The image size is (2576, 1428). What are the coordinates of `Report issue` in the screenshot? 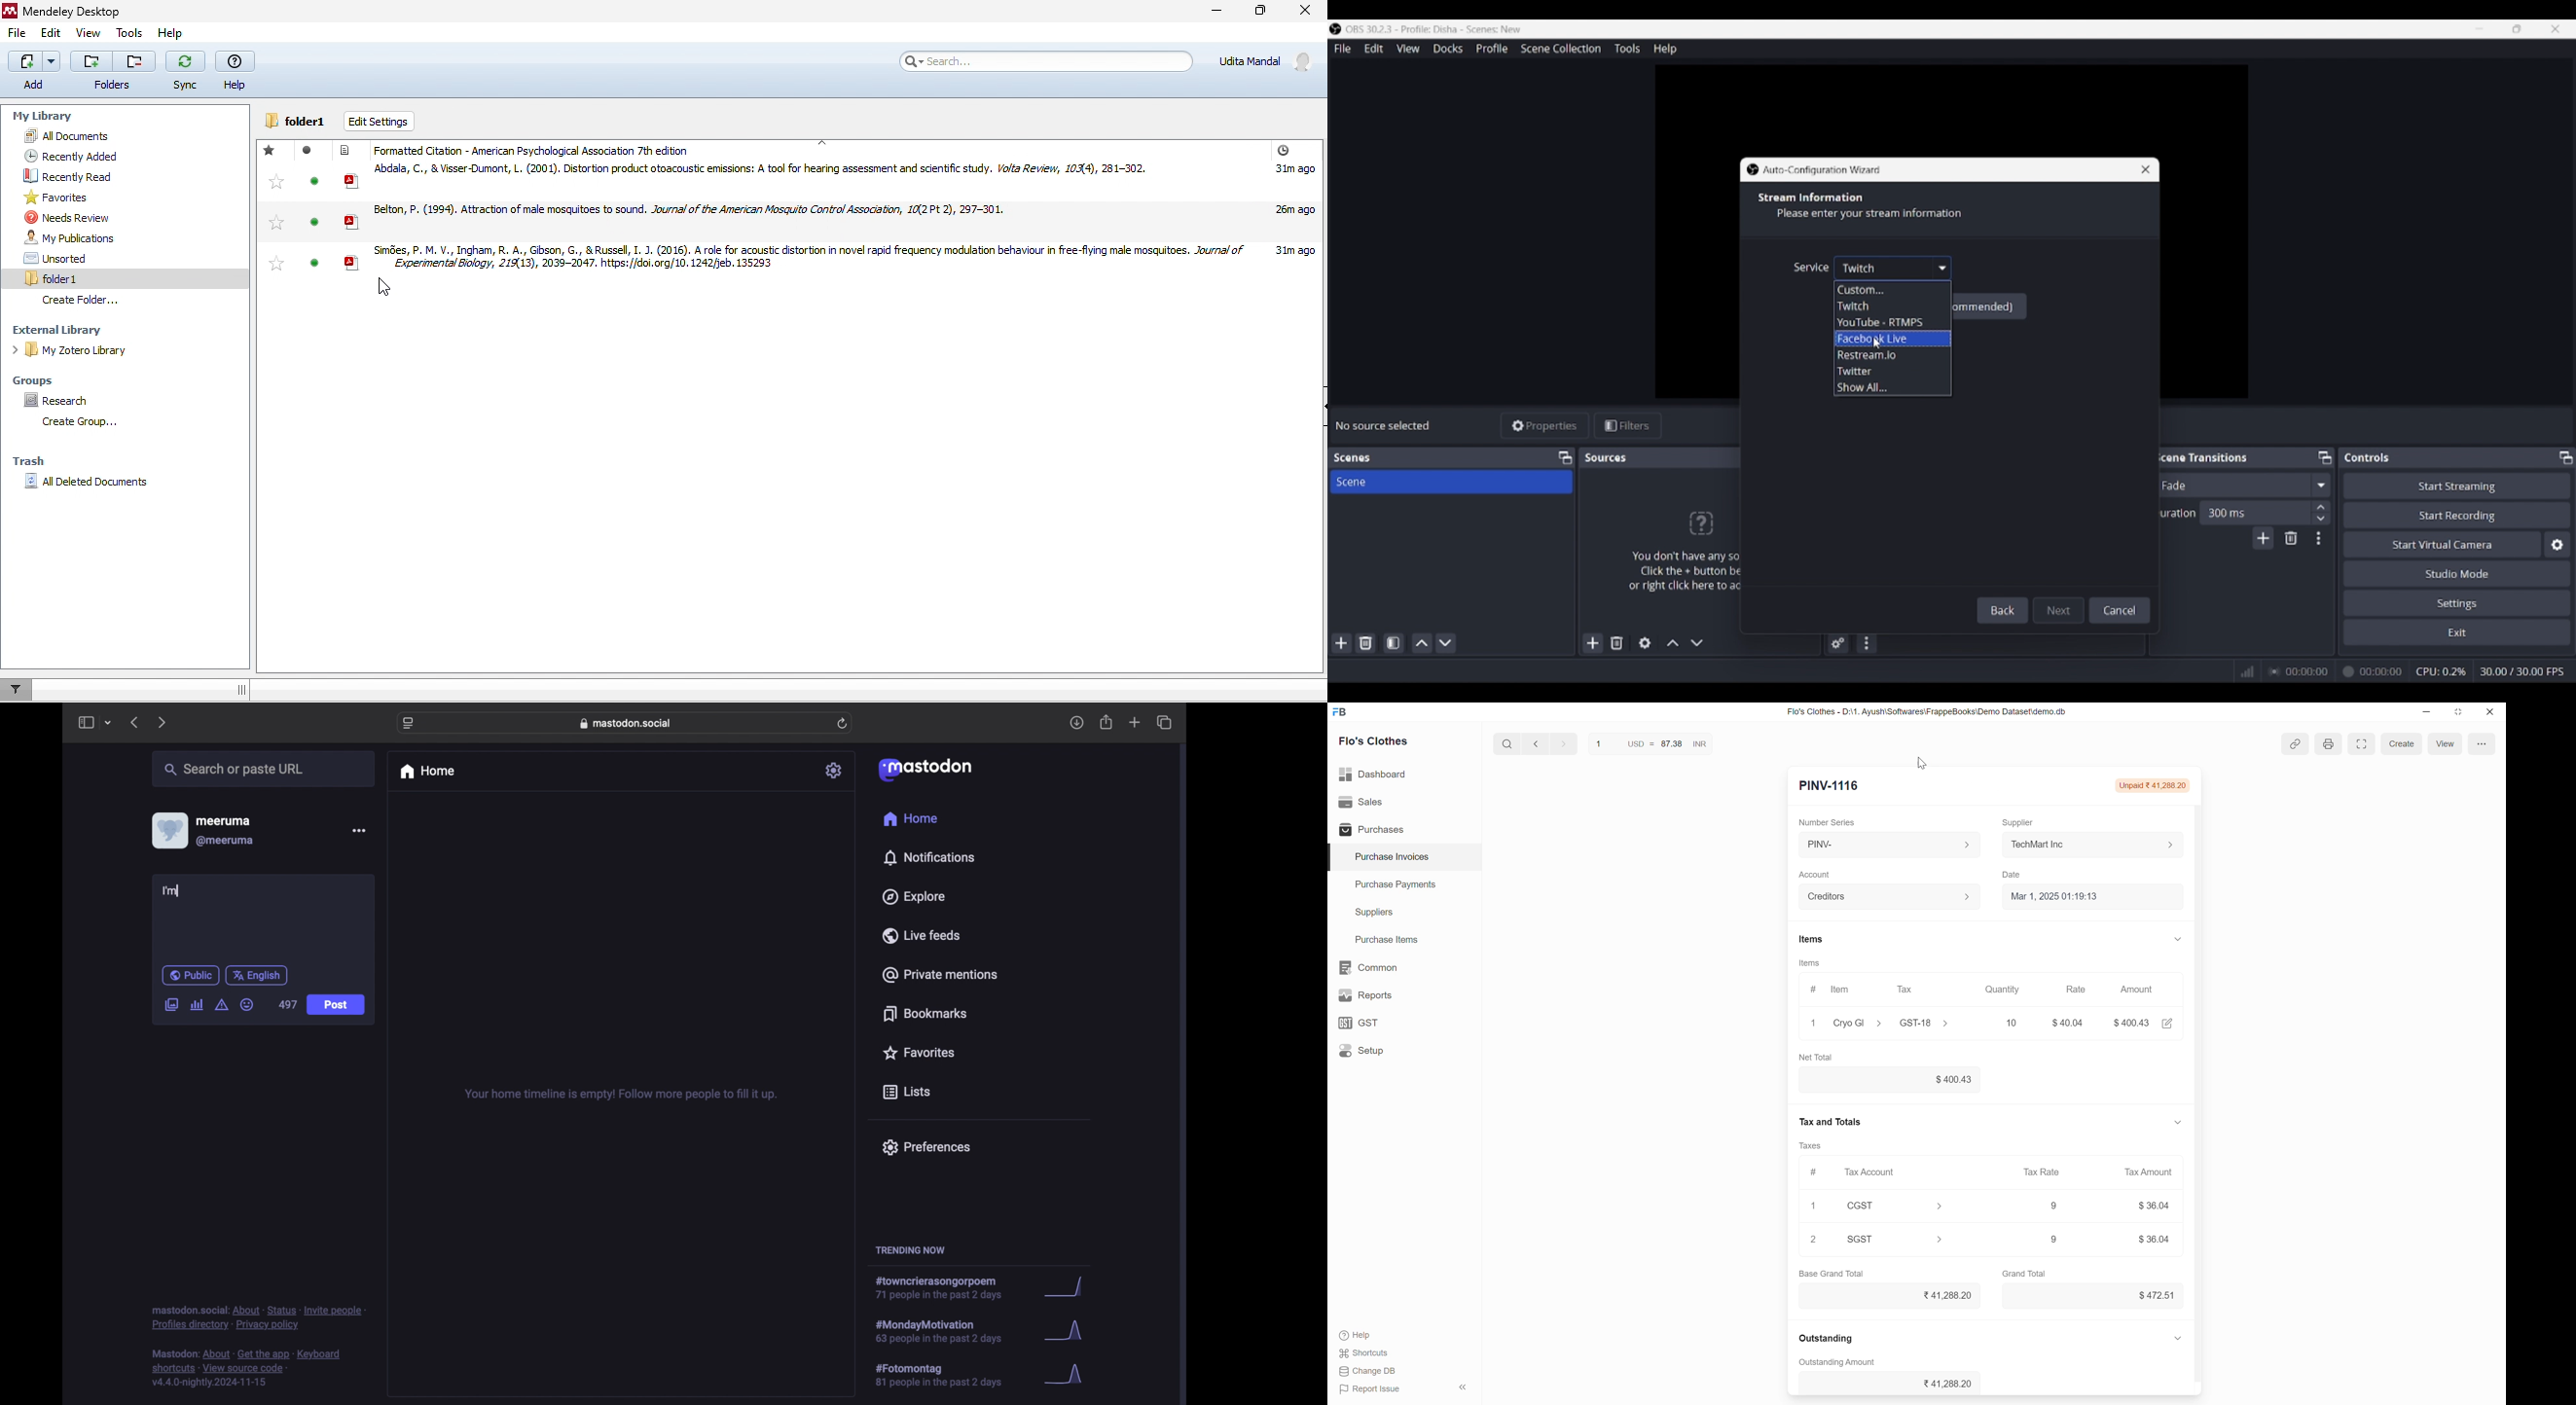 It's located at (1373, 1391).